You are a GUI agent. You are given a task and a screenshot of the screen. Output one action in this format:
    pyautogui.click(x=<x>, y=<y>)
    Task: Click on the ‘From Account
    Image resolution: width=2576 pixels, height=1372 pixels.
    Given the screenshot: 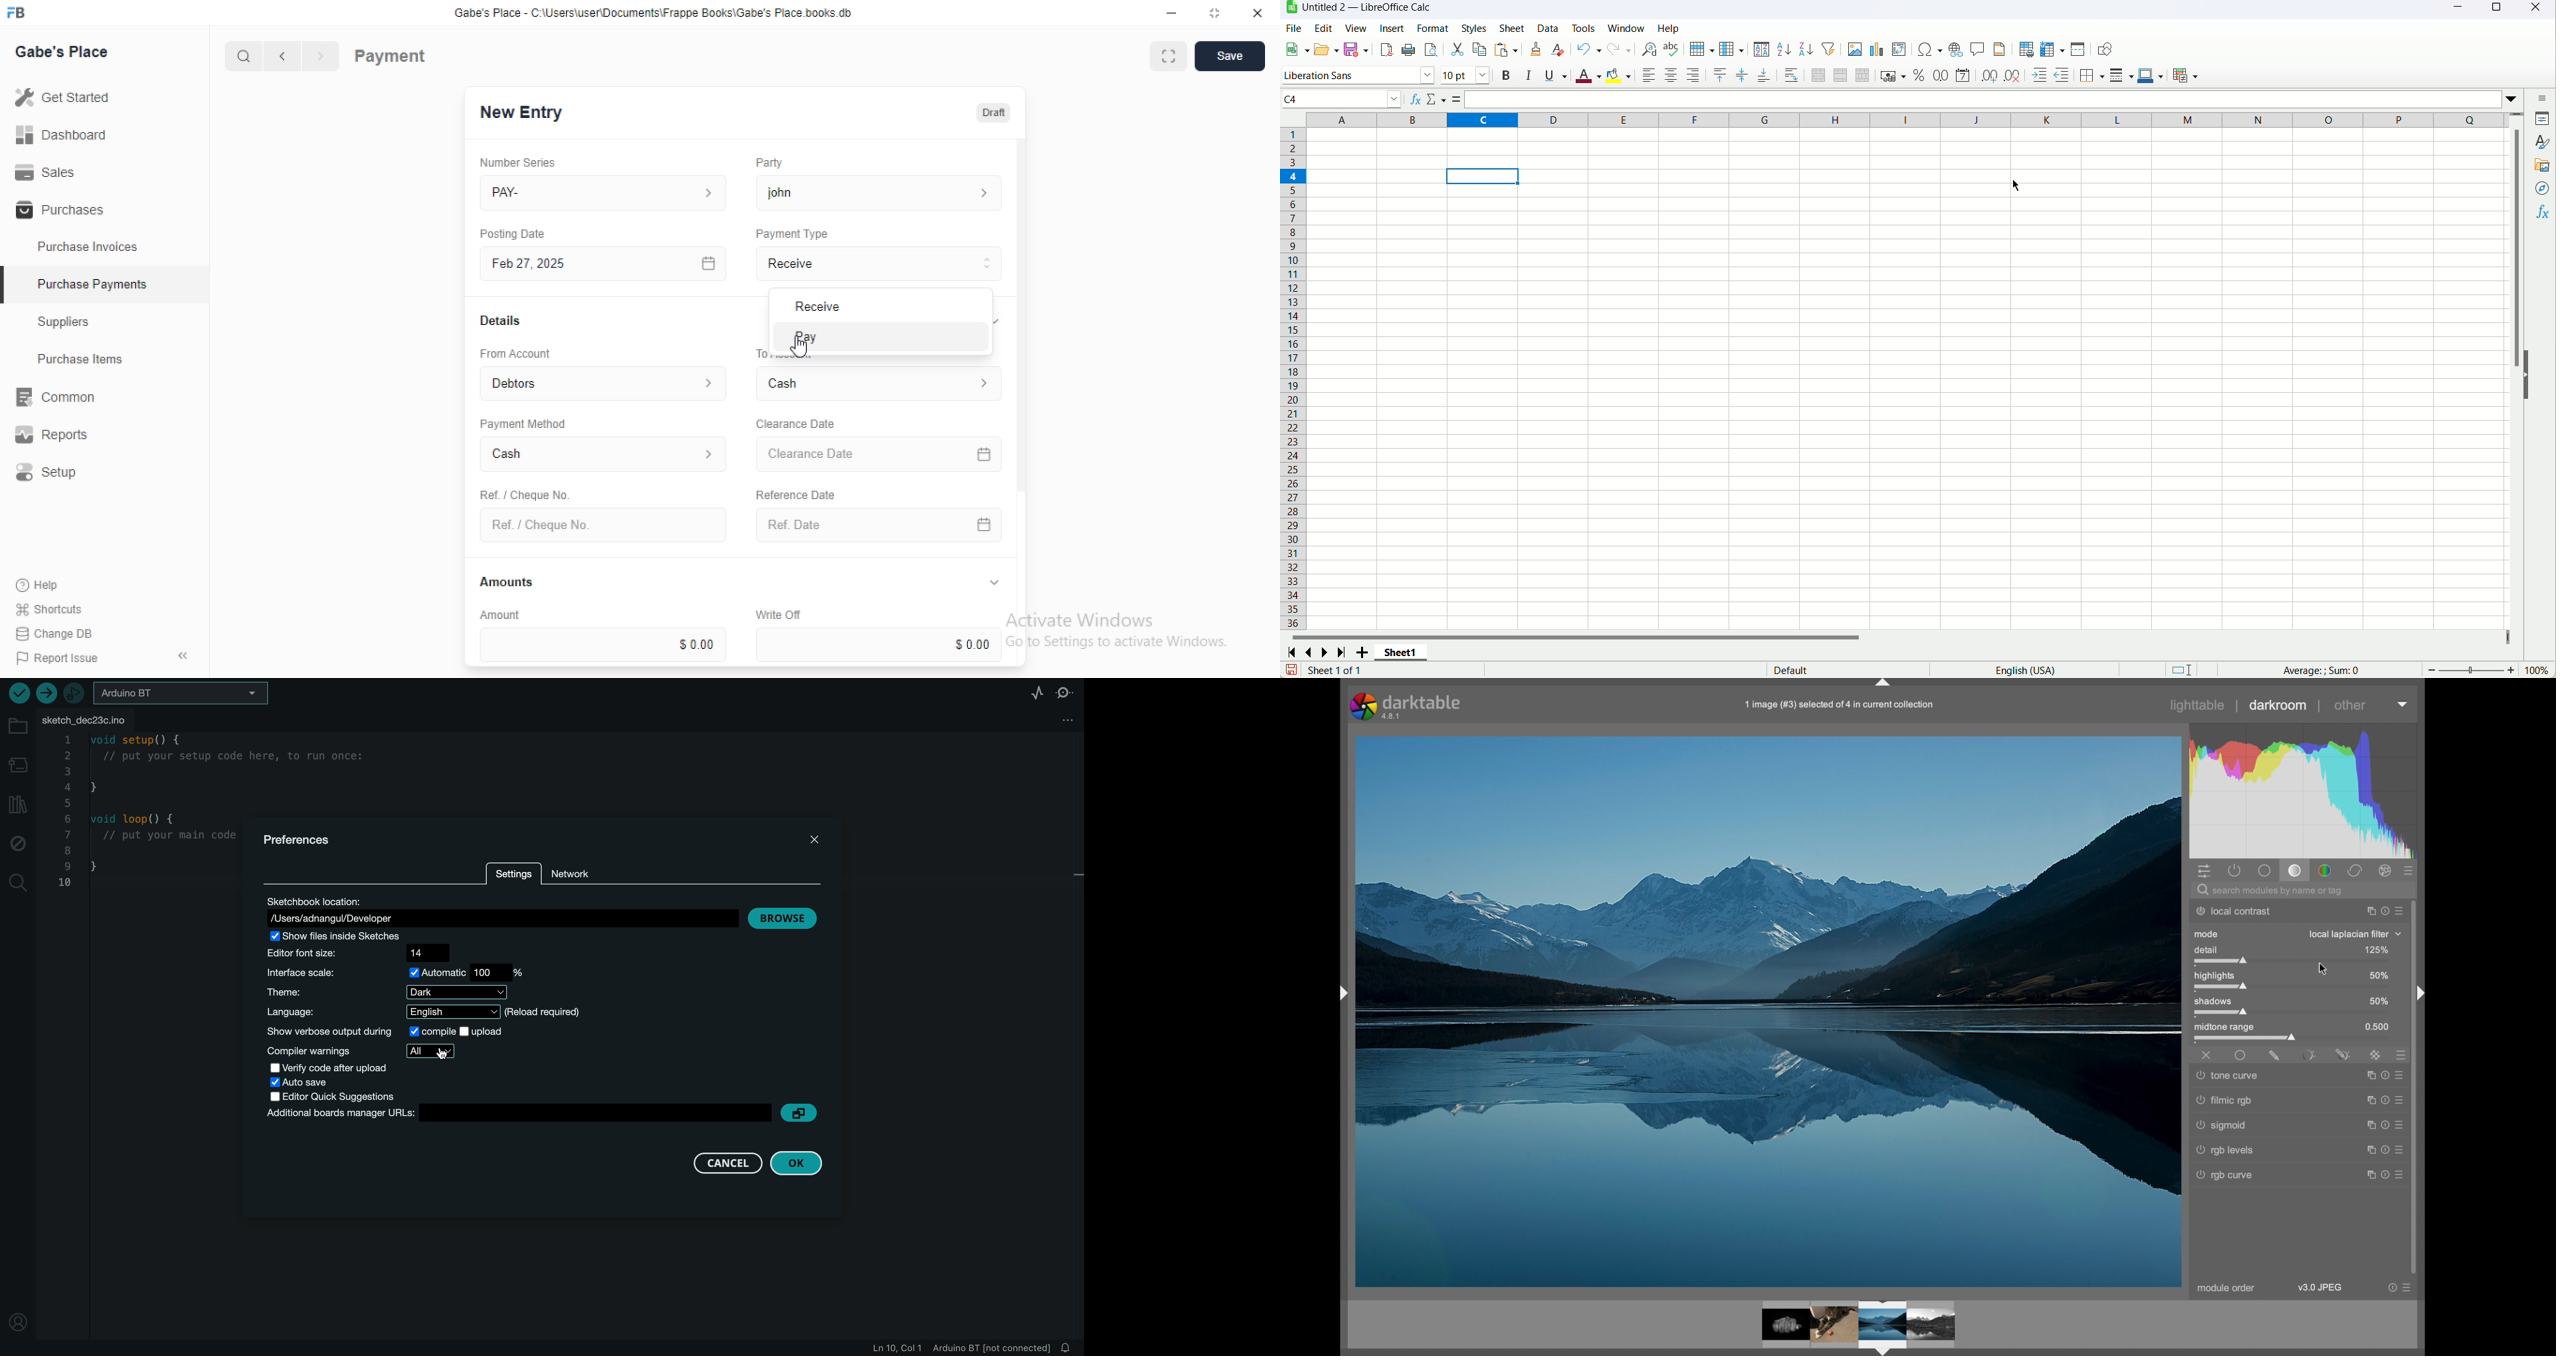 What is the action you would take?
    pyautogui.click(x=514, y=353)
    